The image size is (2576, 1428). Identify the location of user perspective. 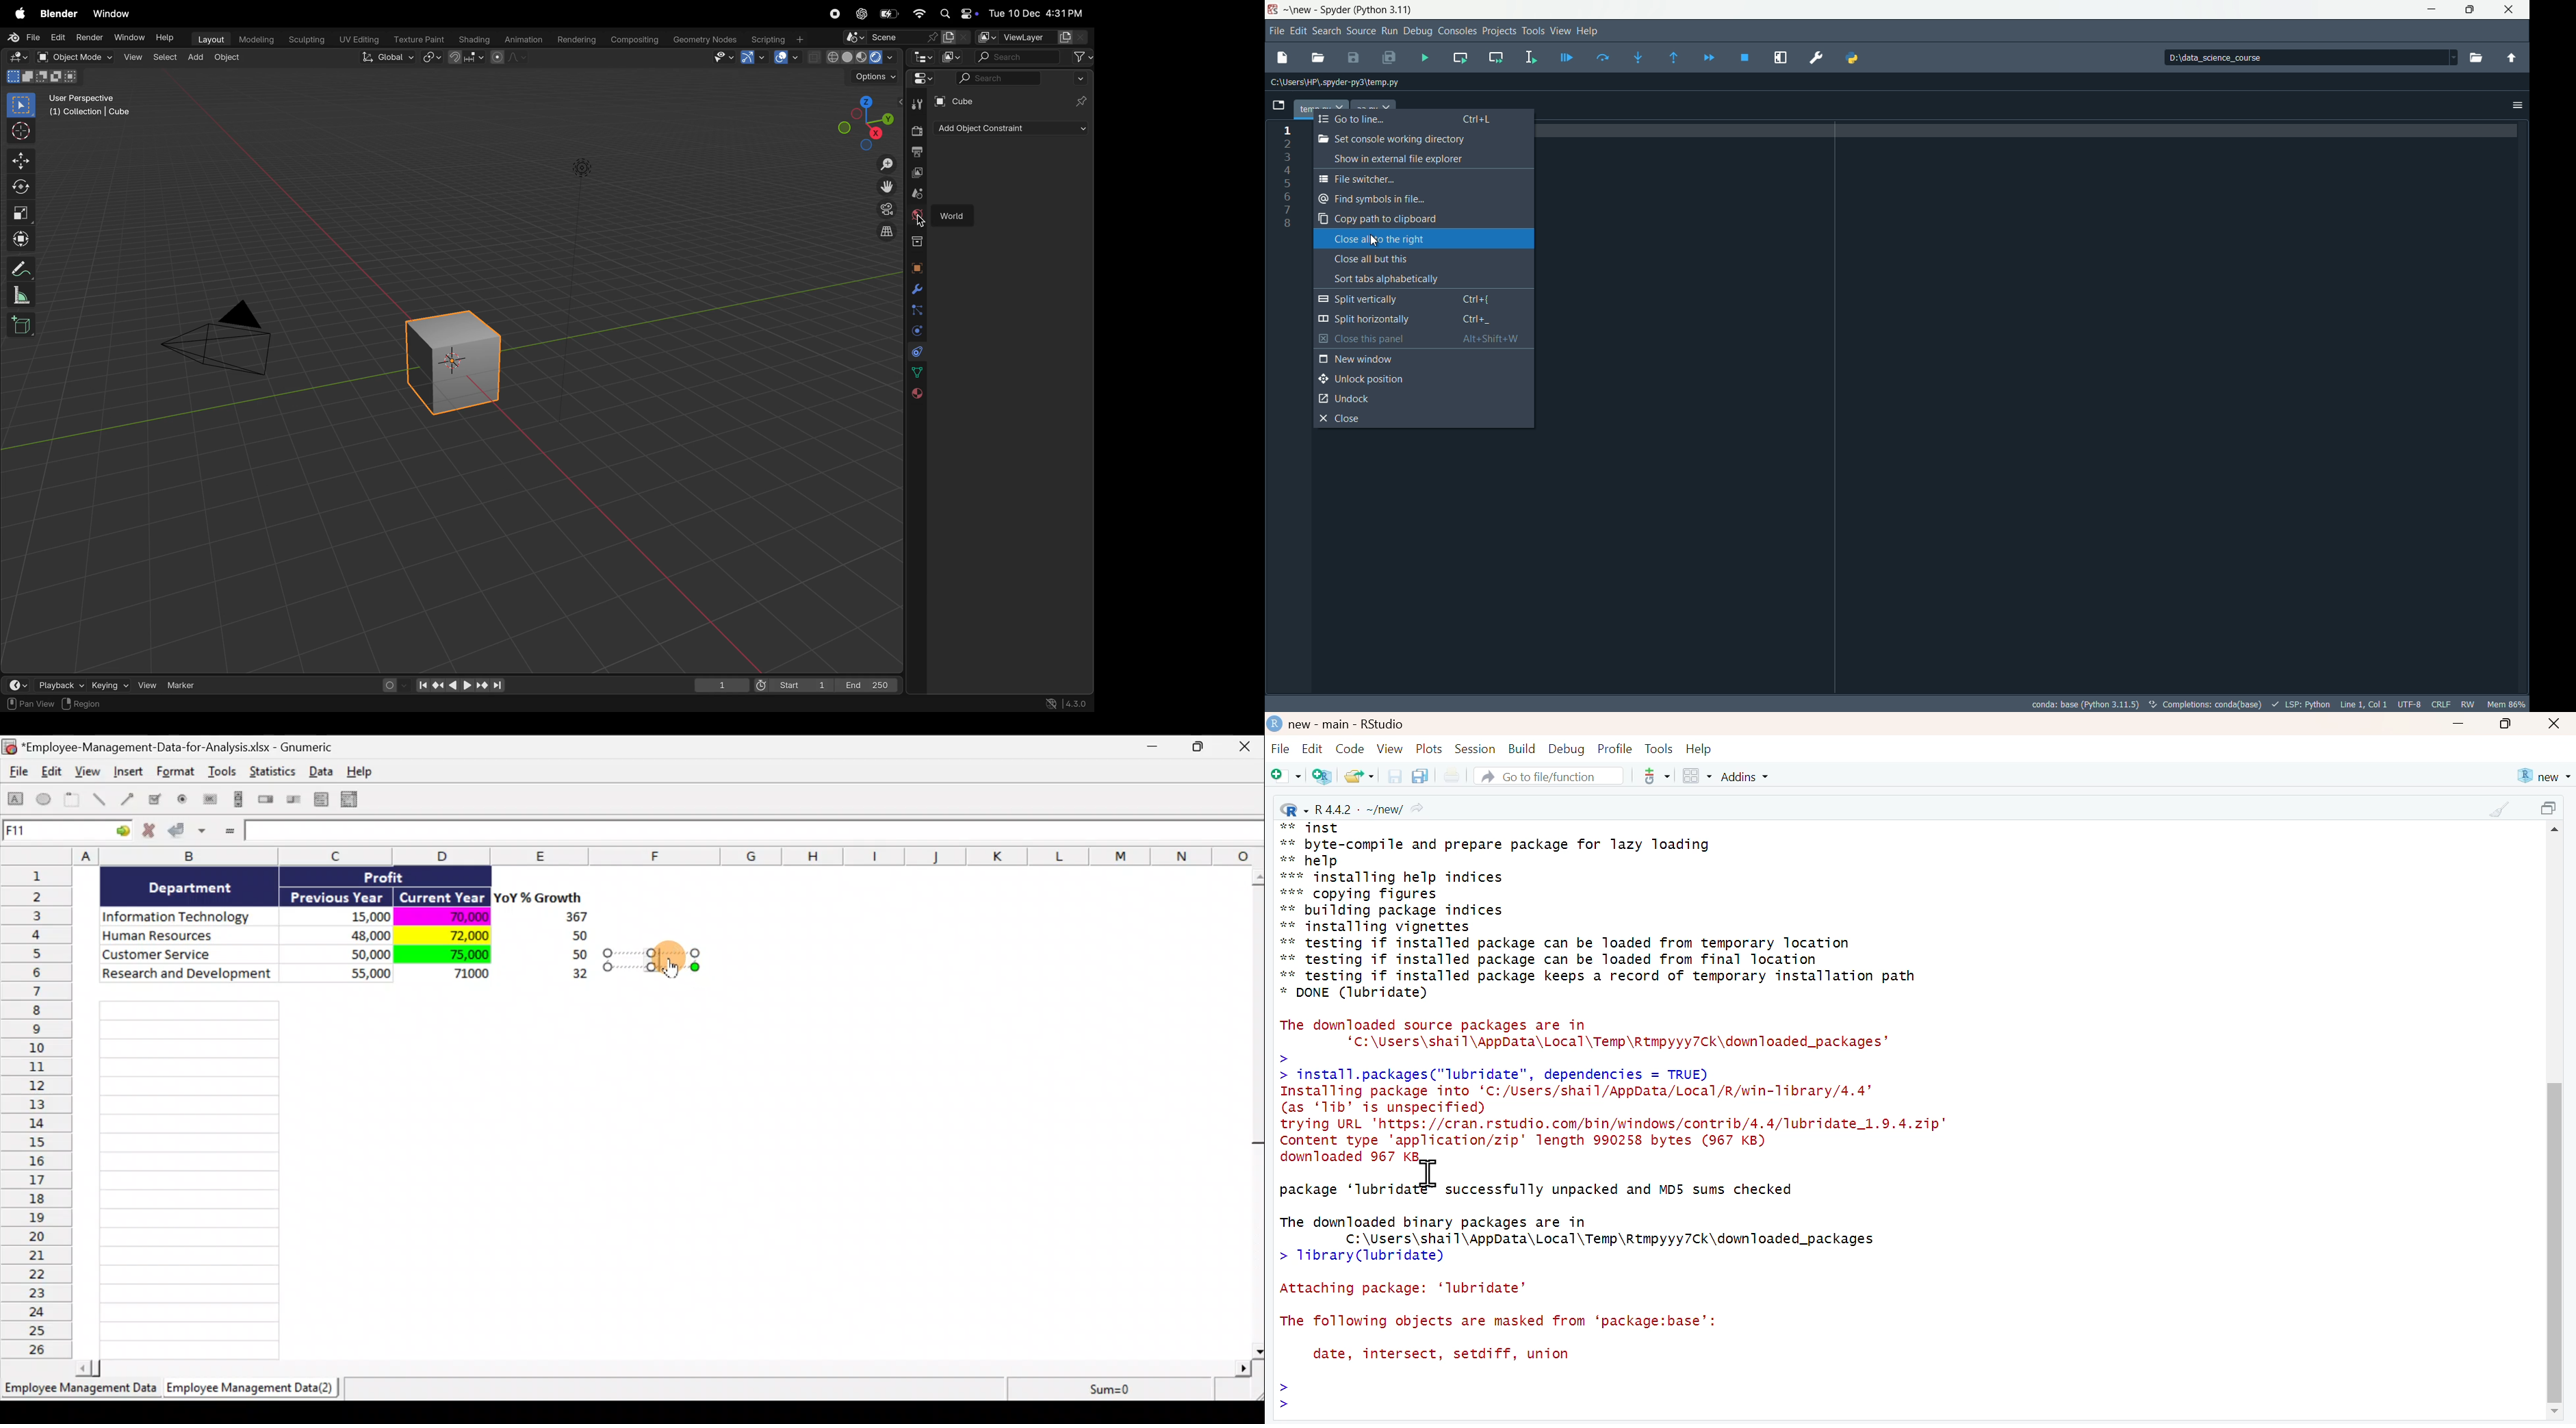
(95, 107).